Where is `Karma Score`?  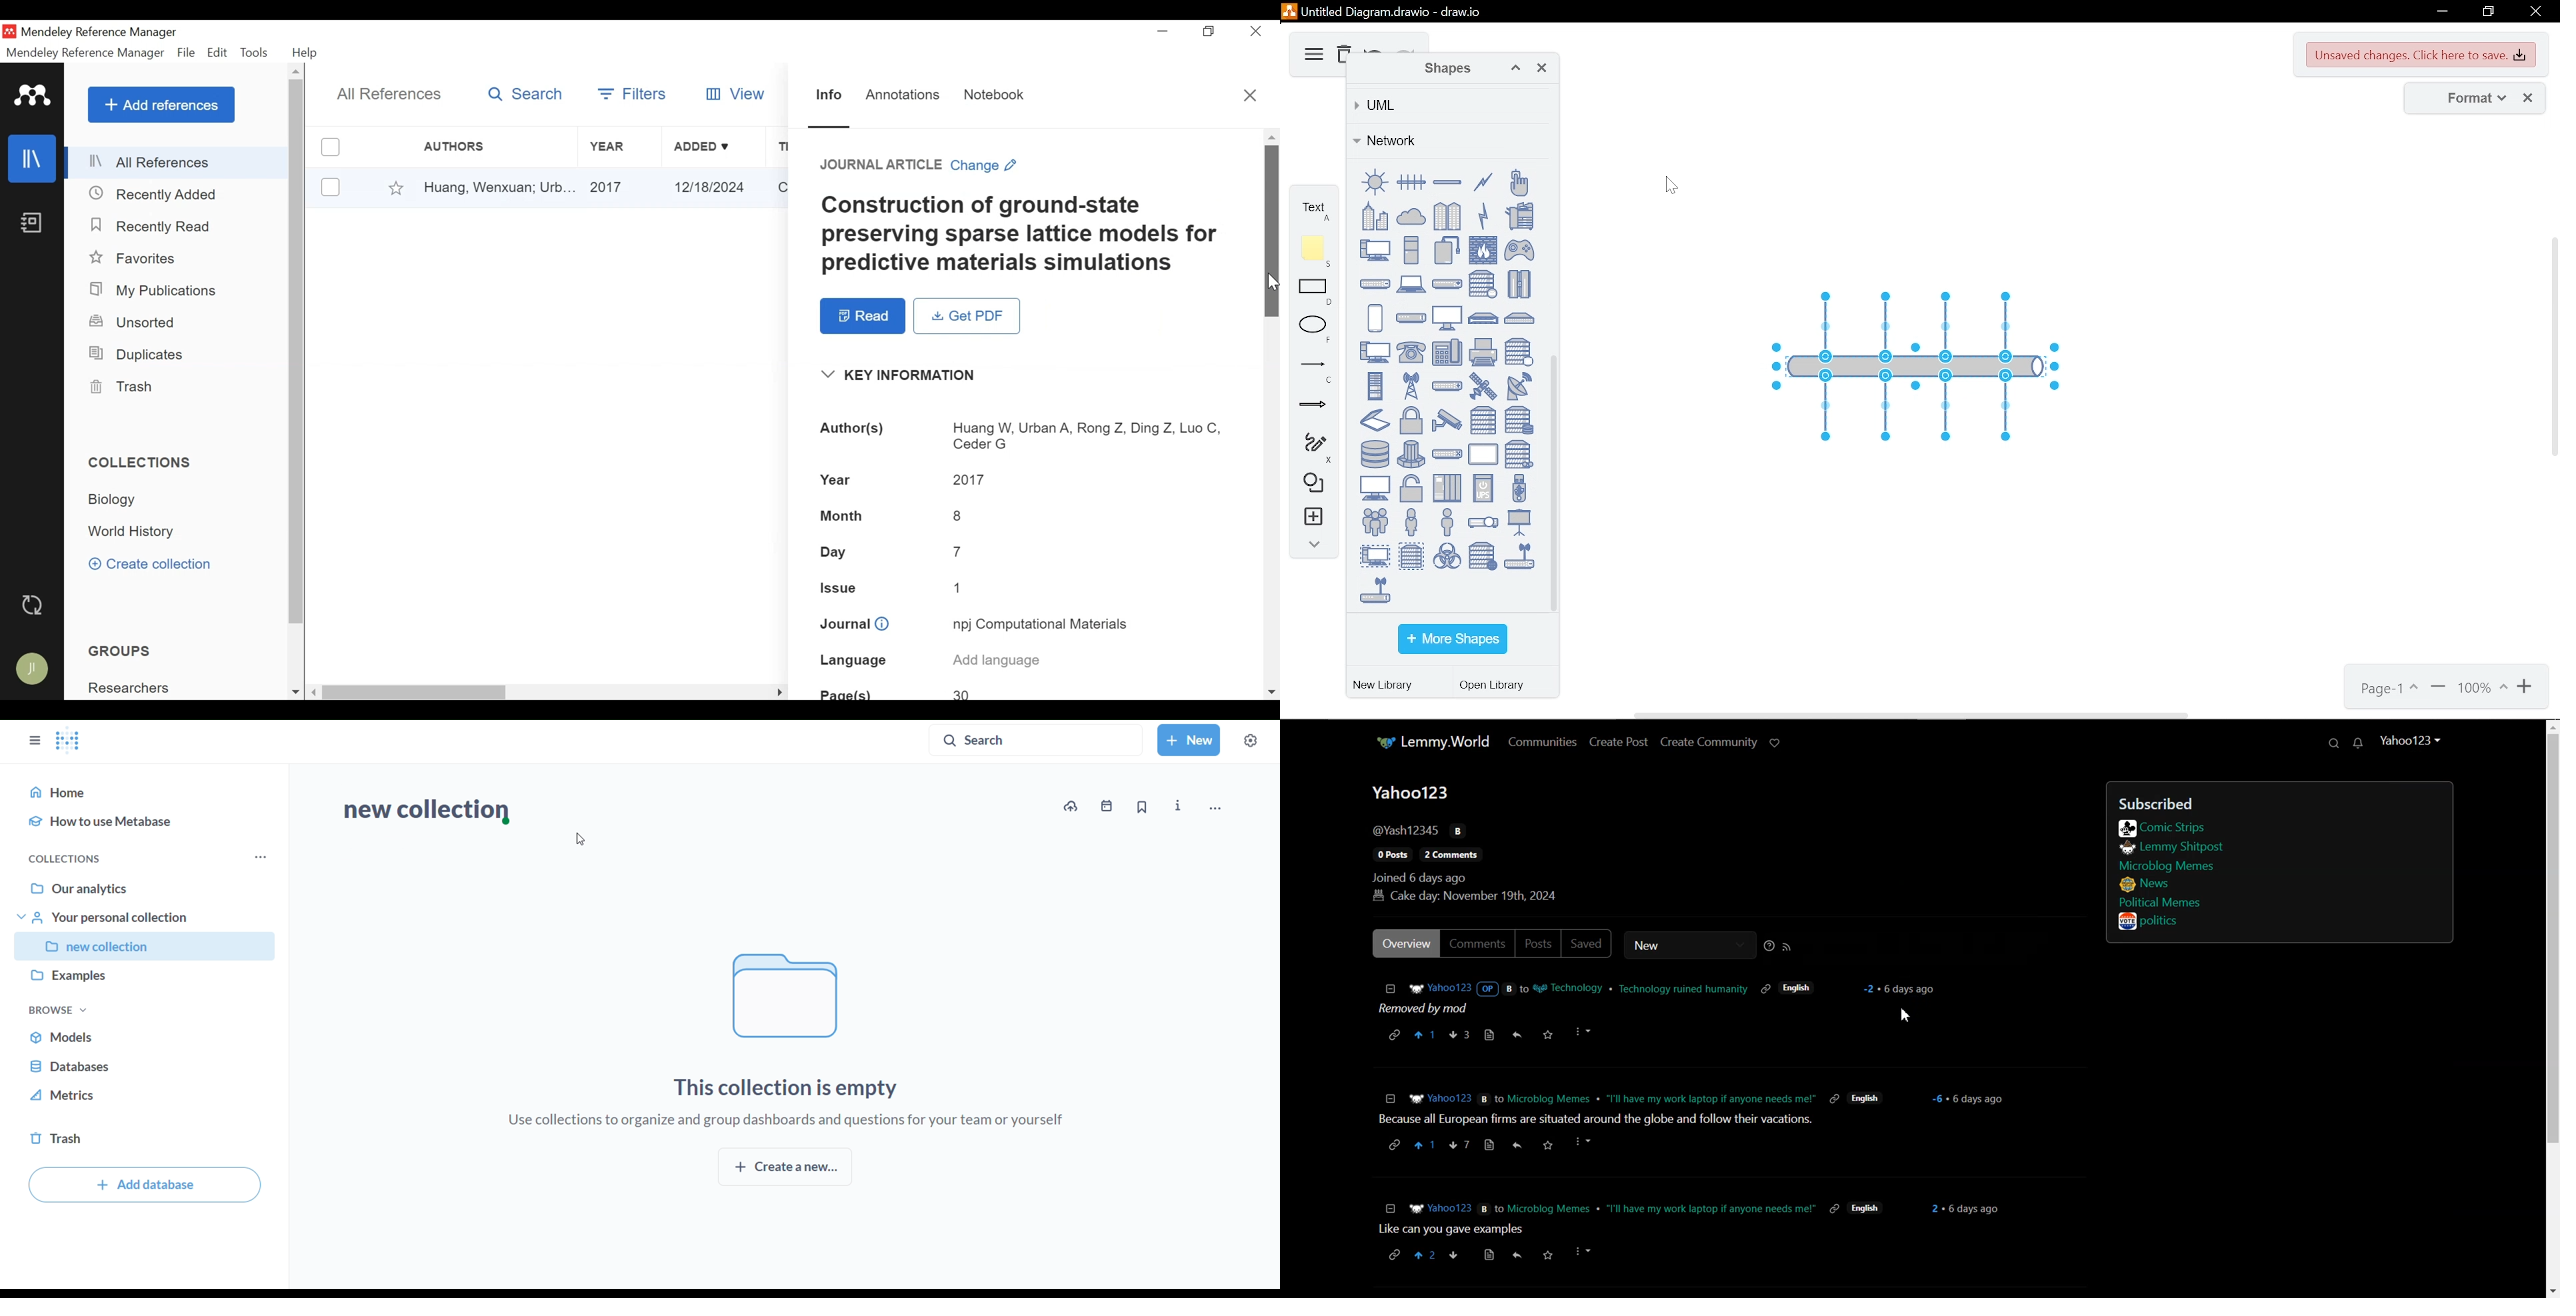 Karma Score is located at coordinates (1899, 989).